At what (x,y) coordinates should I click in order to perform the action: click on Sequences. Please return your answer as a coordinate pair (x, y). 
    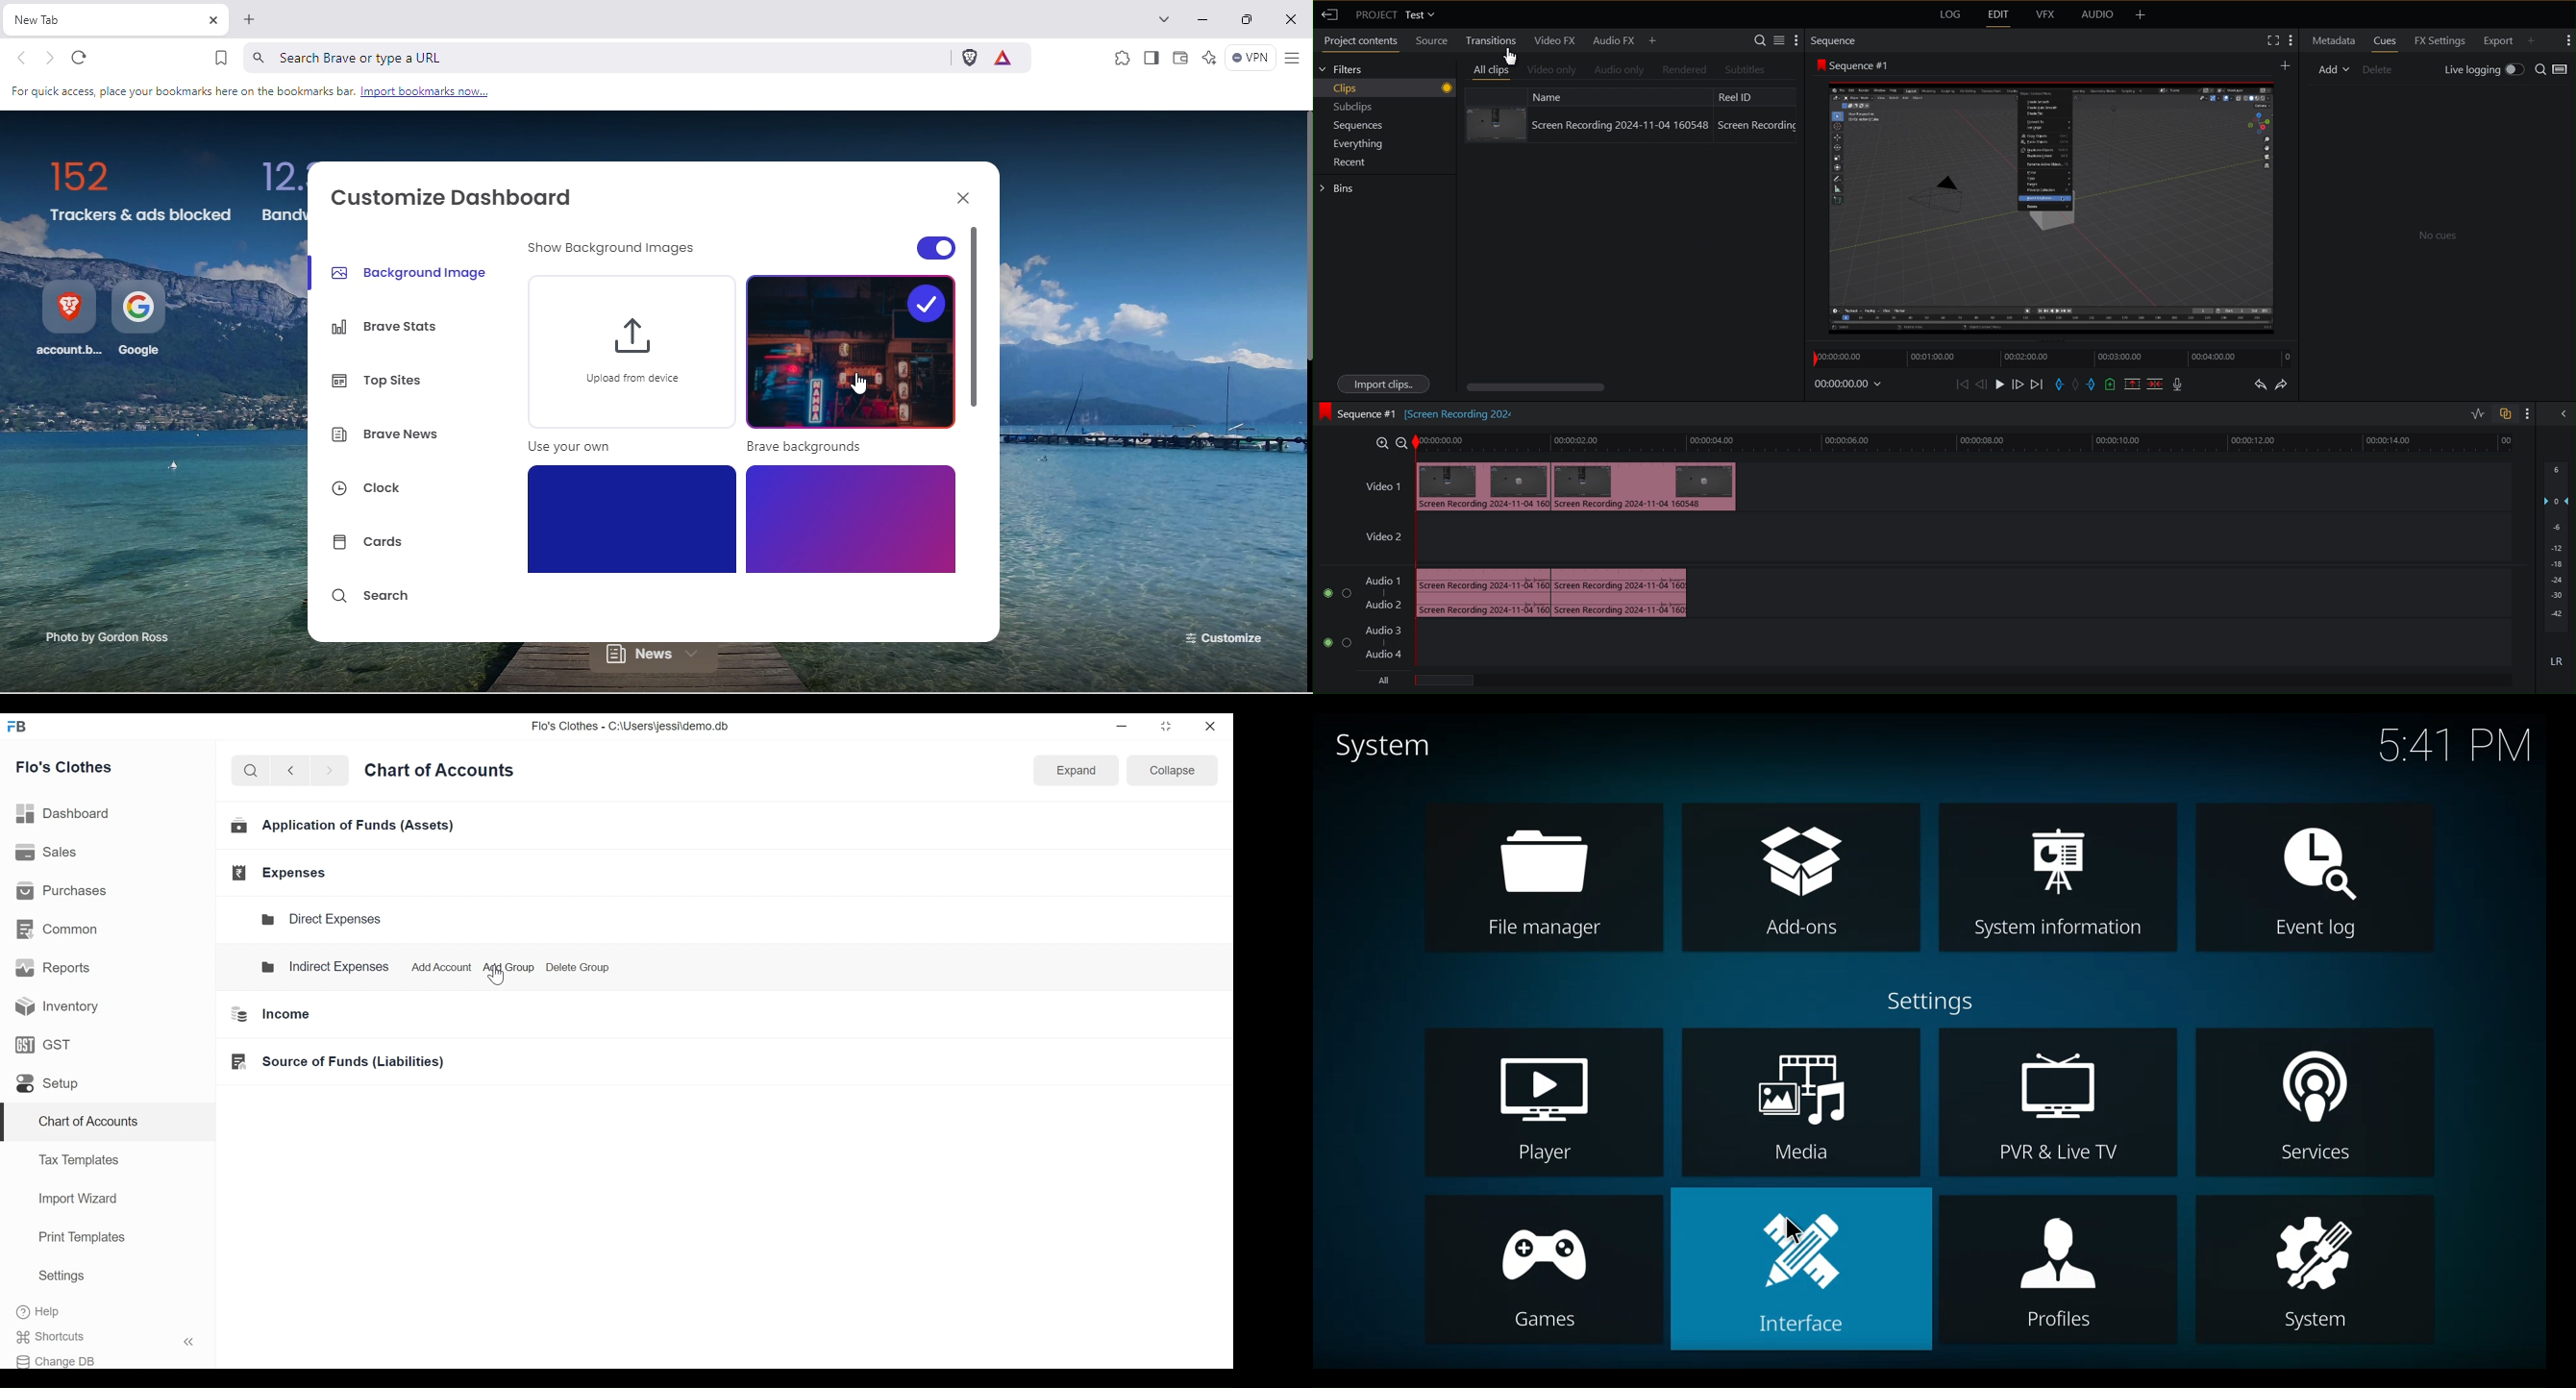
    Looking at the image, I should click on (1357, 126).